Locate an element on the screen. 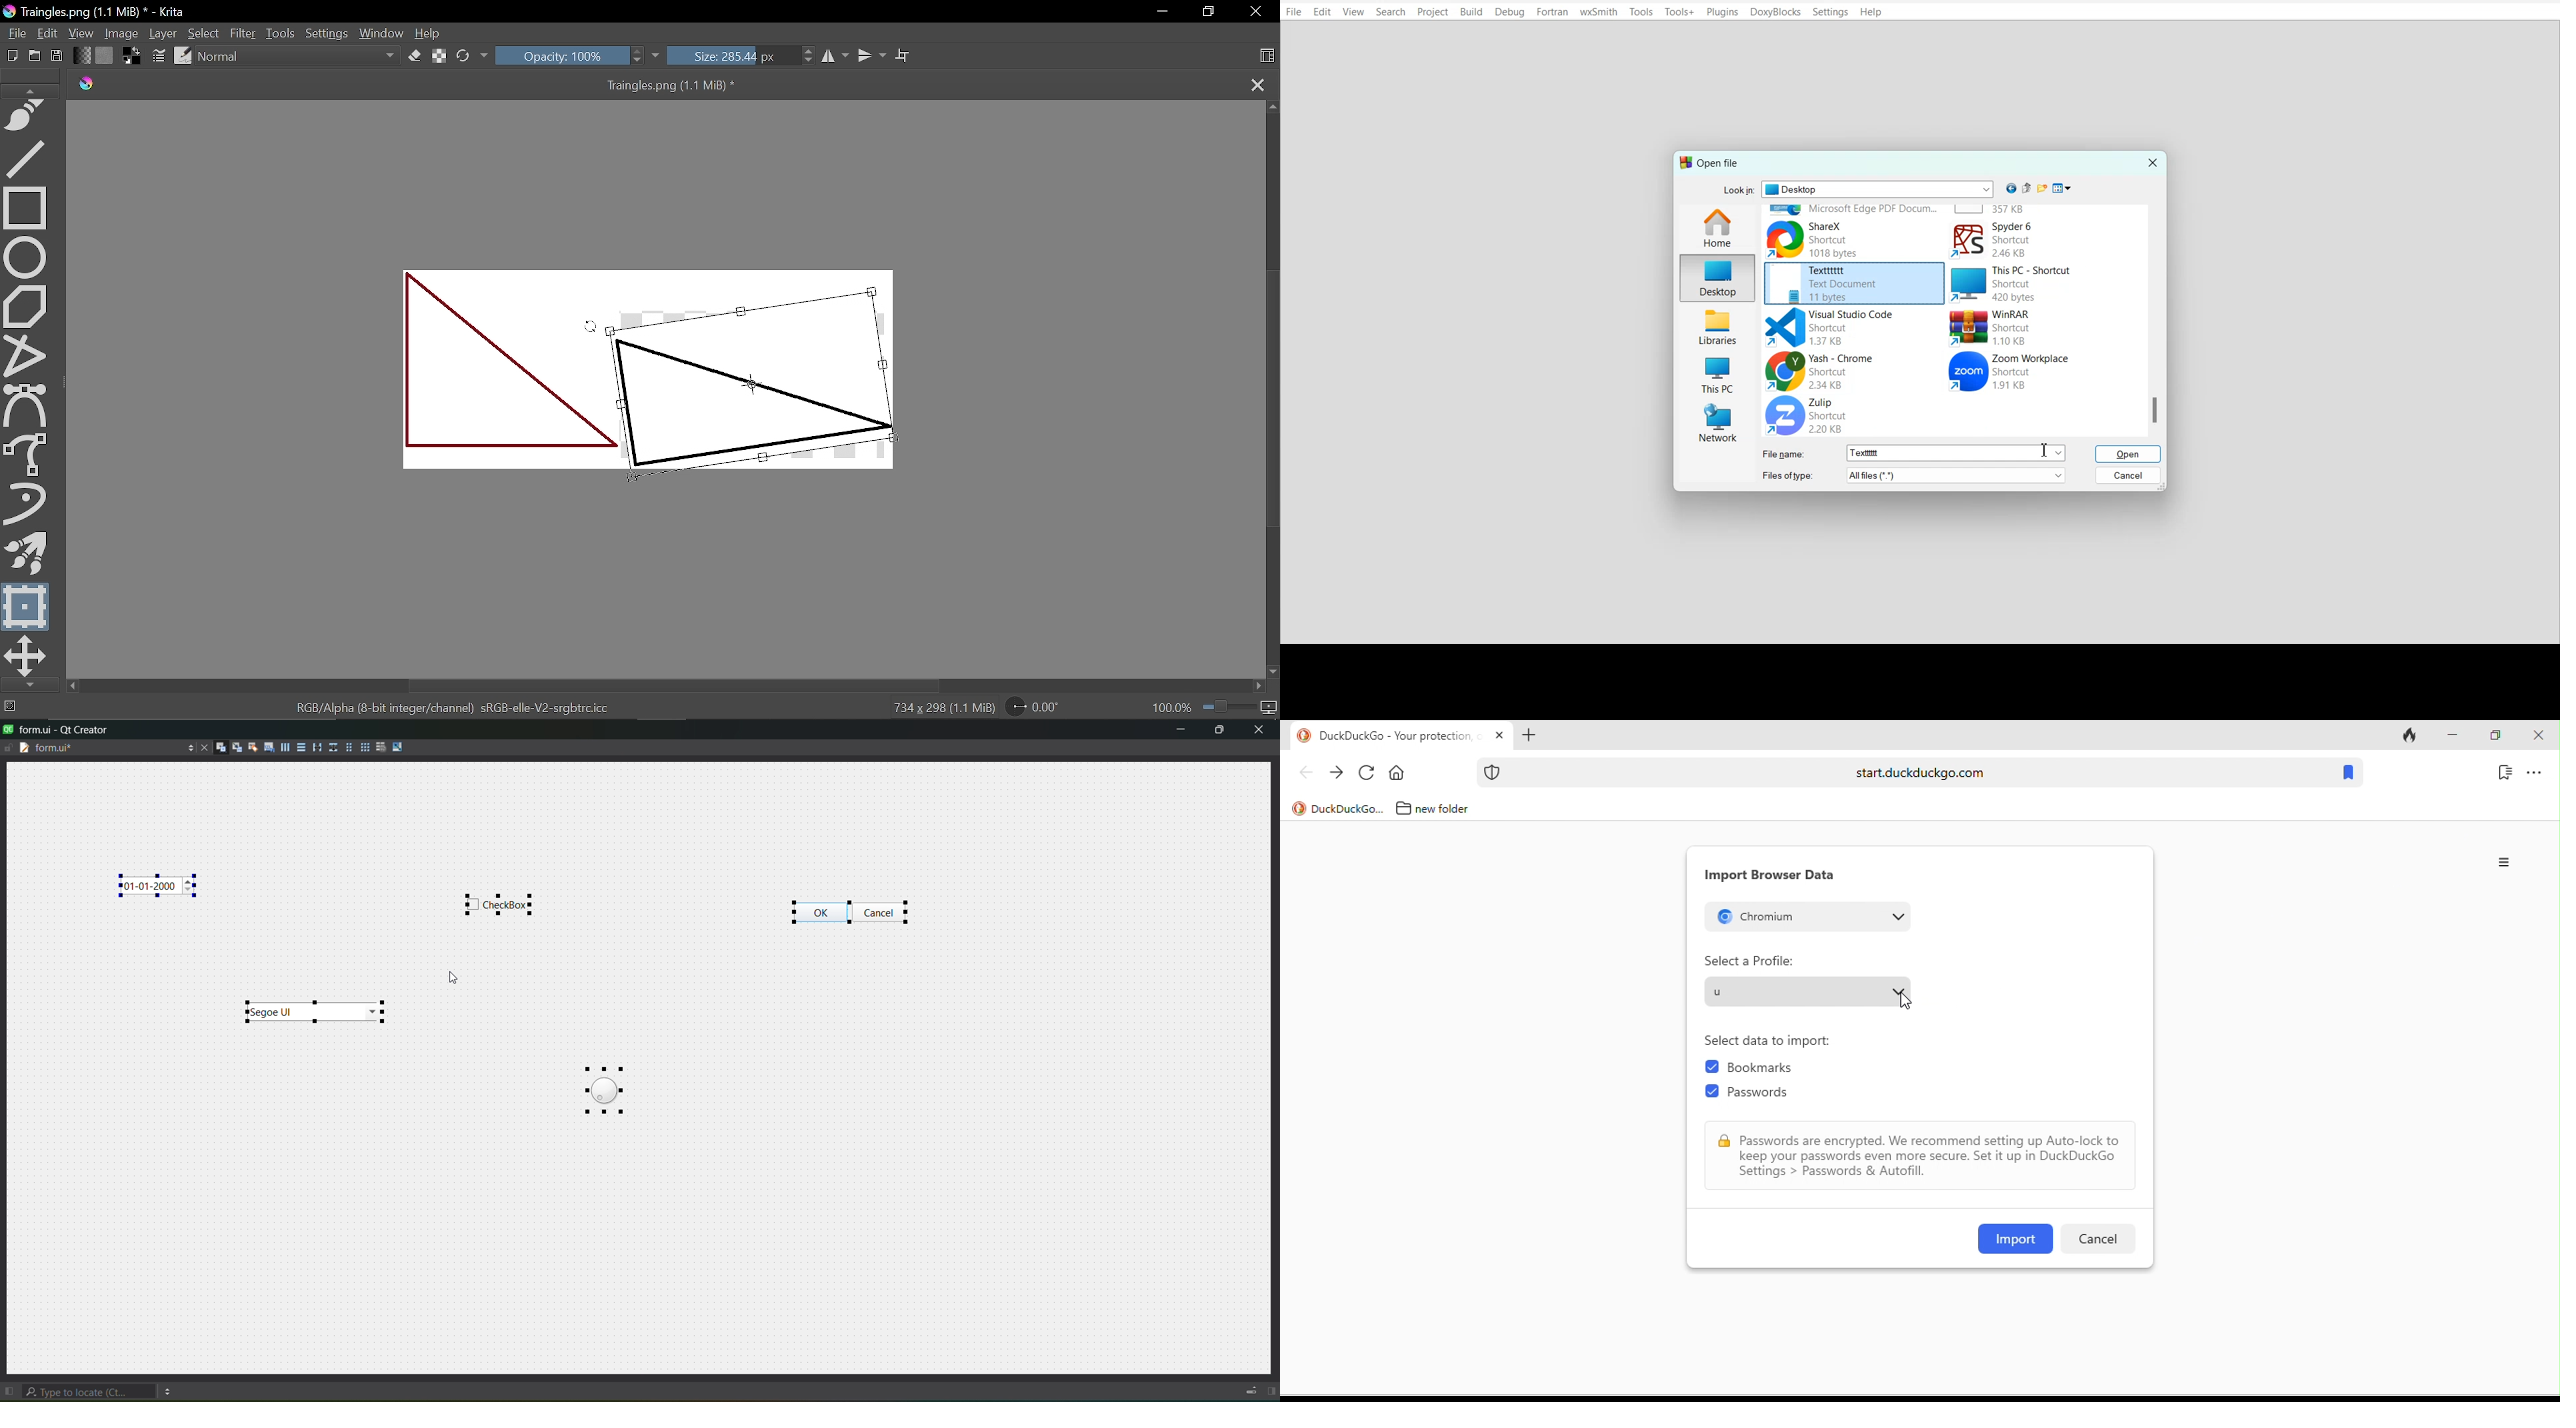  Selected Widgets is located at coordinates (501, 905).